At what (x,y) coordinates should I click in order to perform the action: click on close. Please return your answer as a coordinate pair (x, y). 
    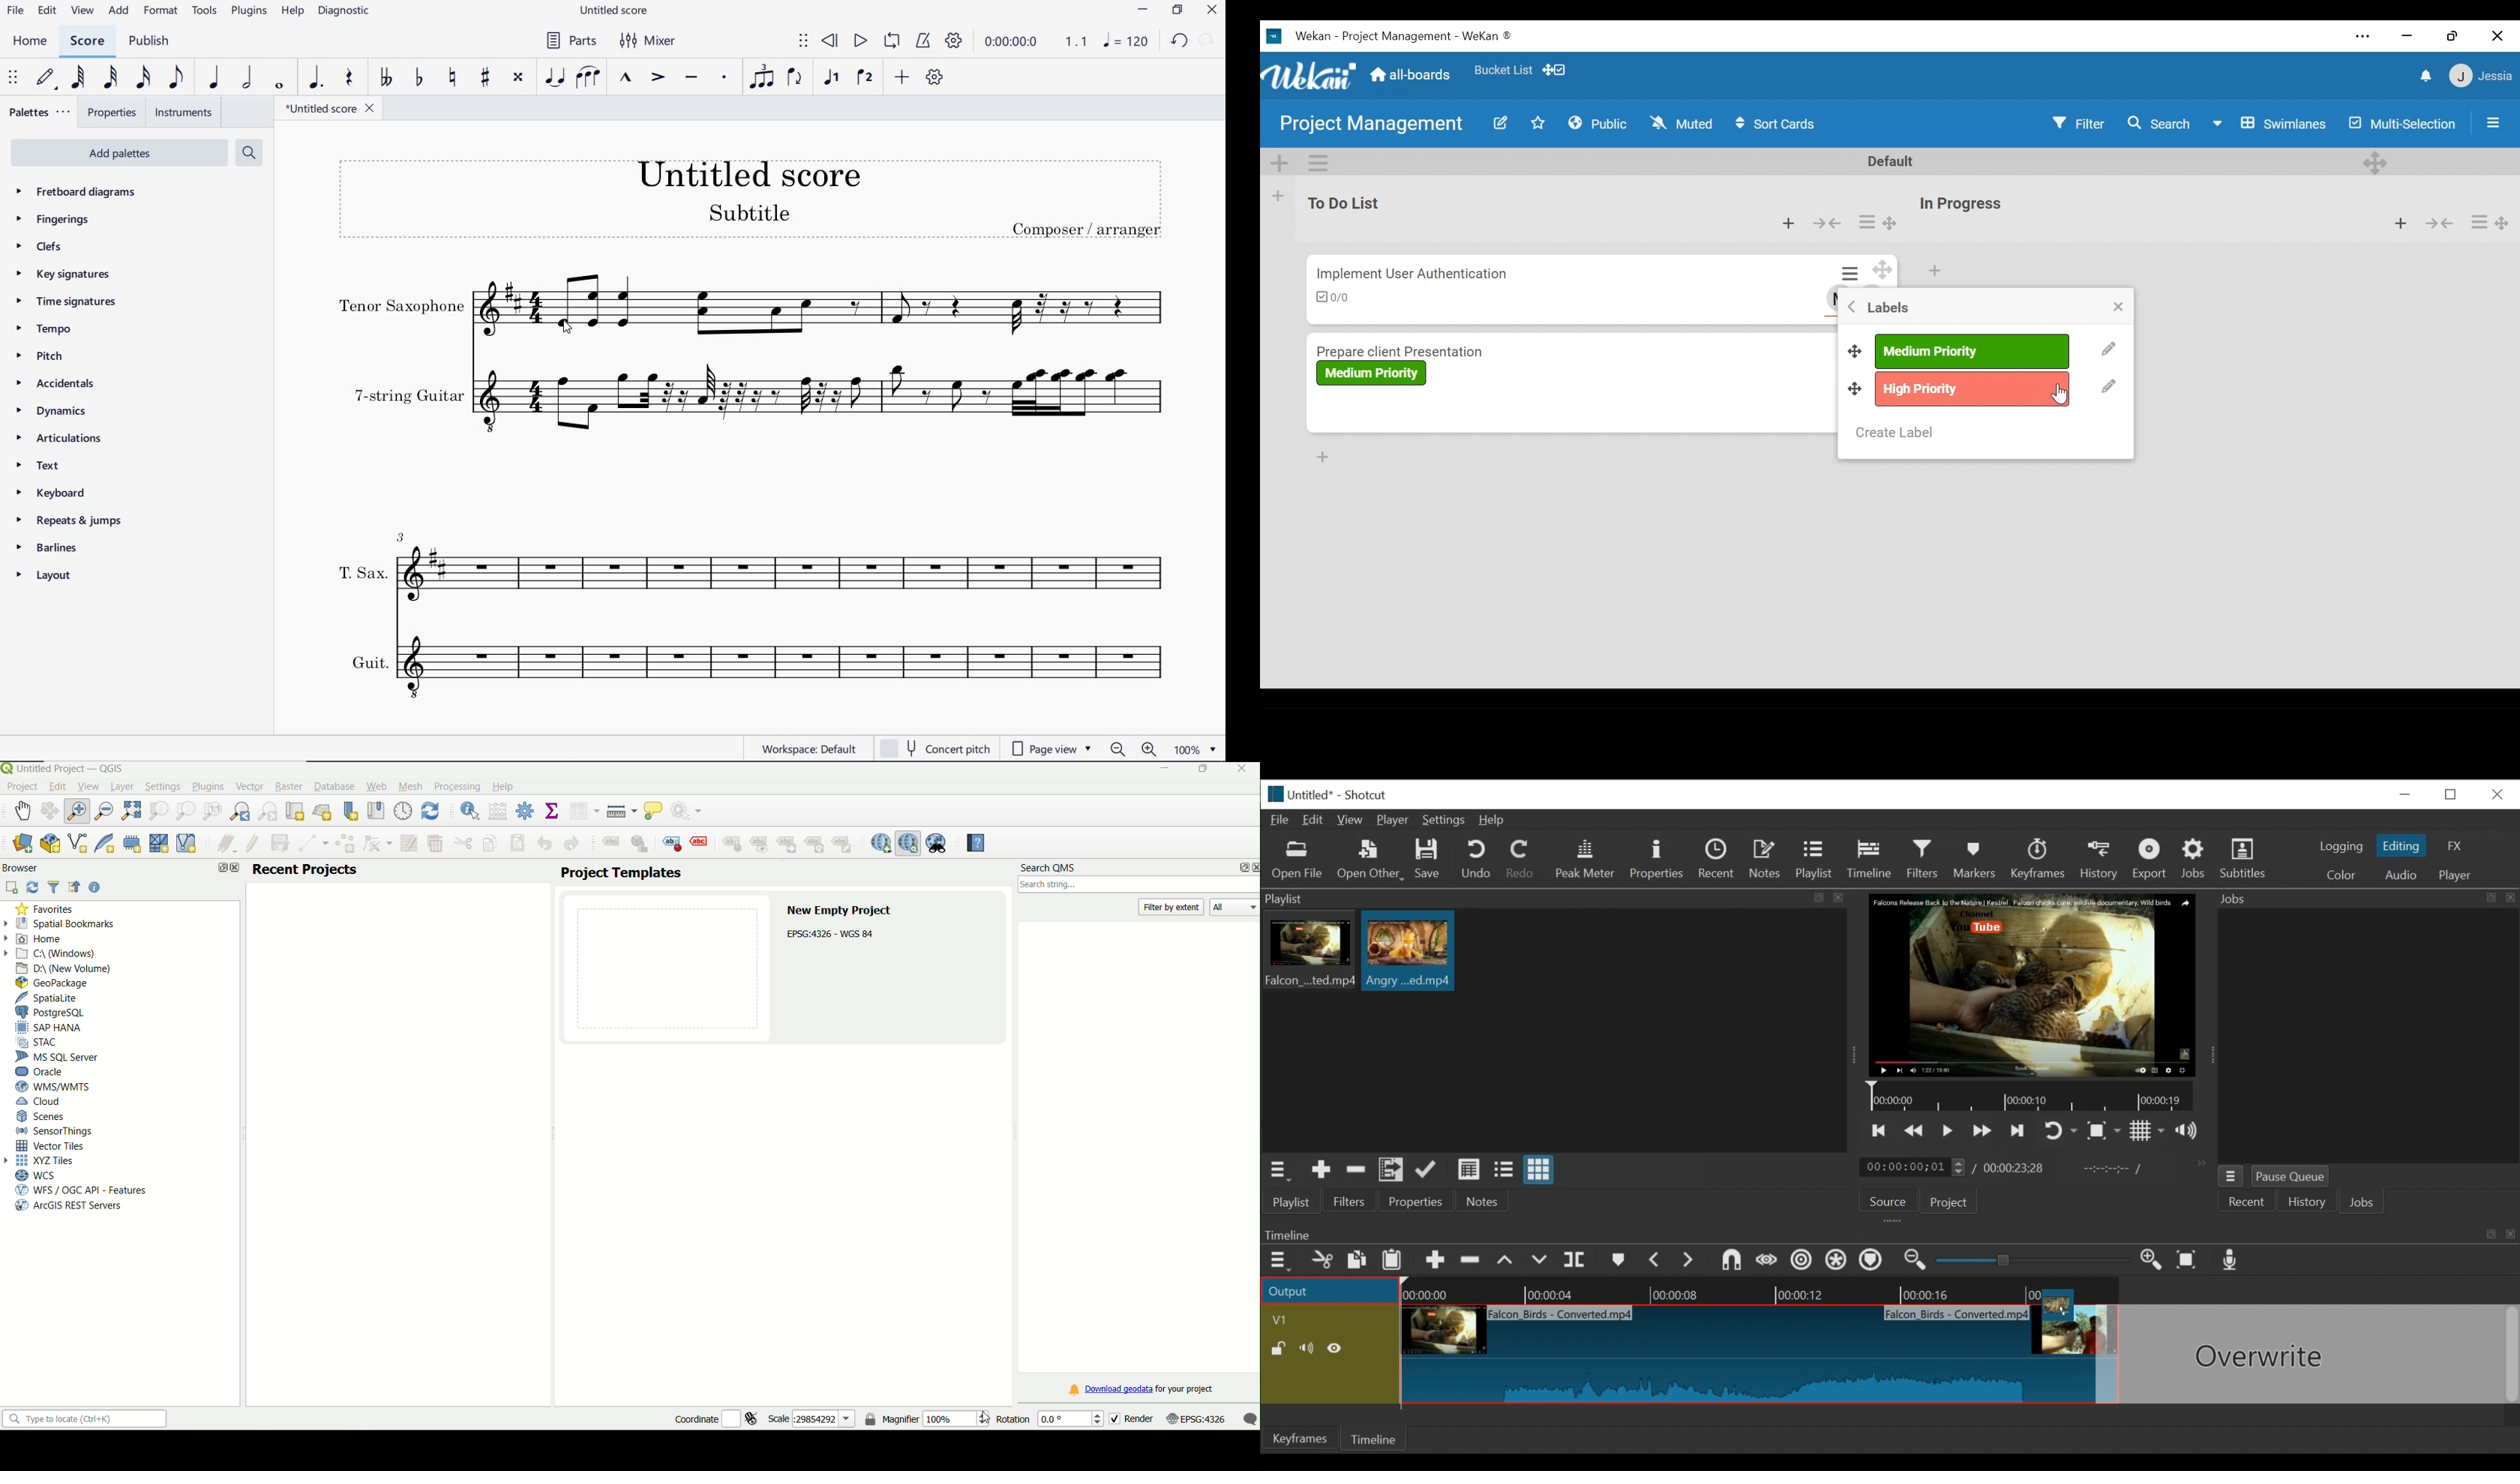
    Looking at the image, I should click on (235, 869).